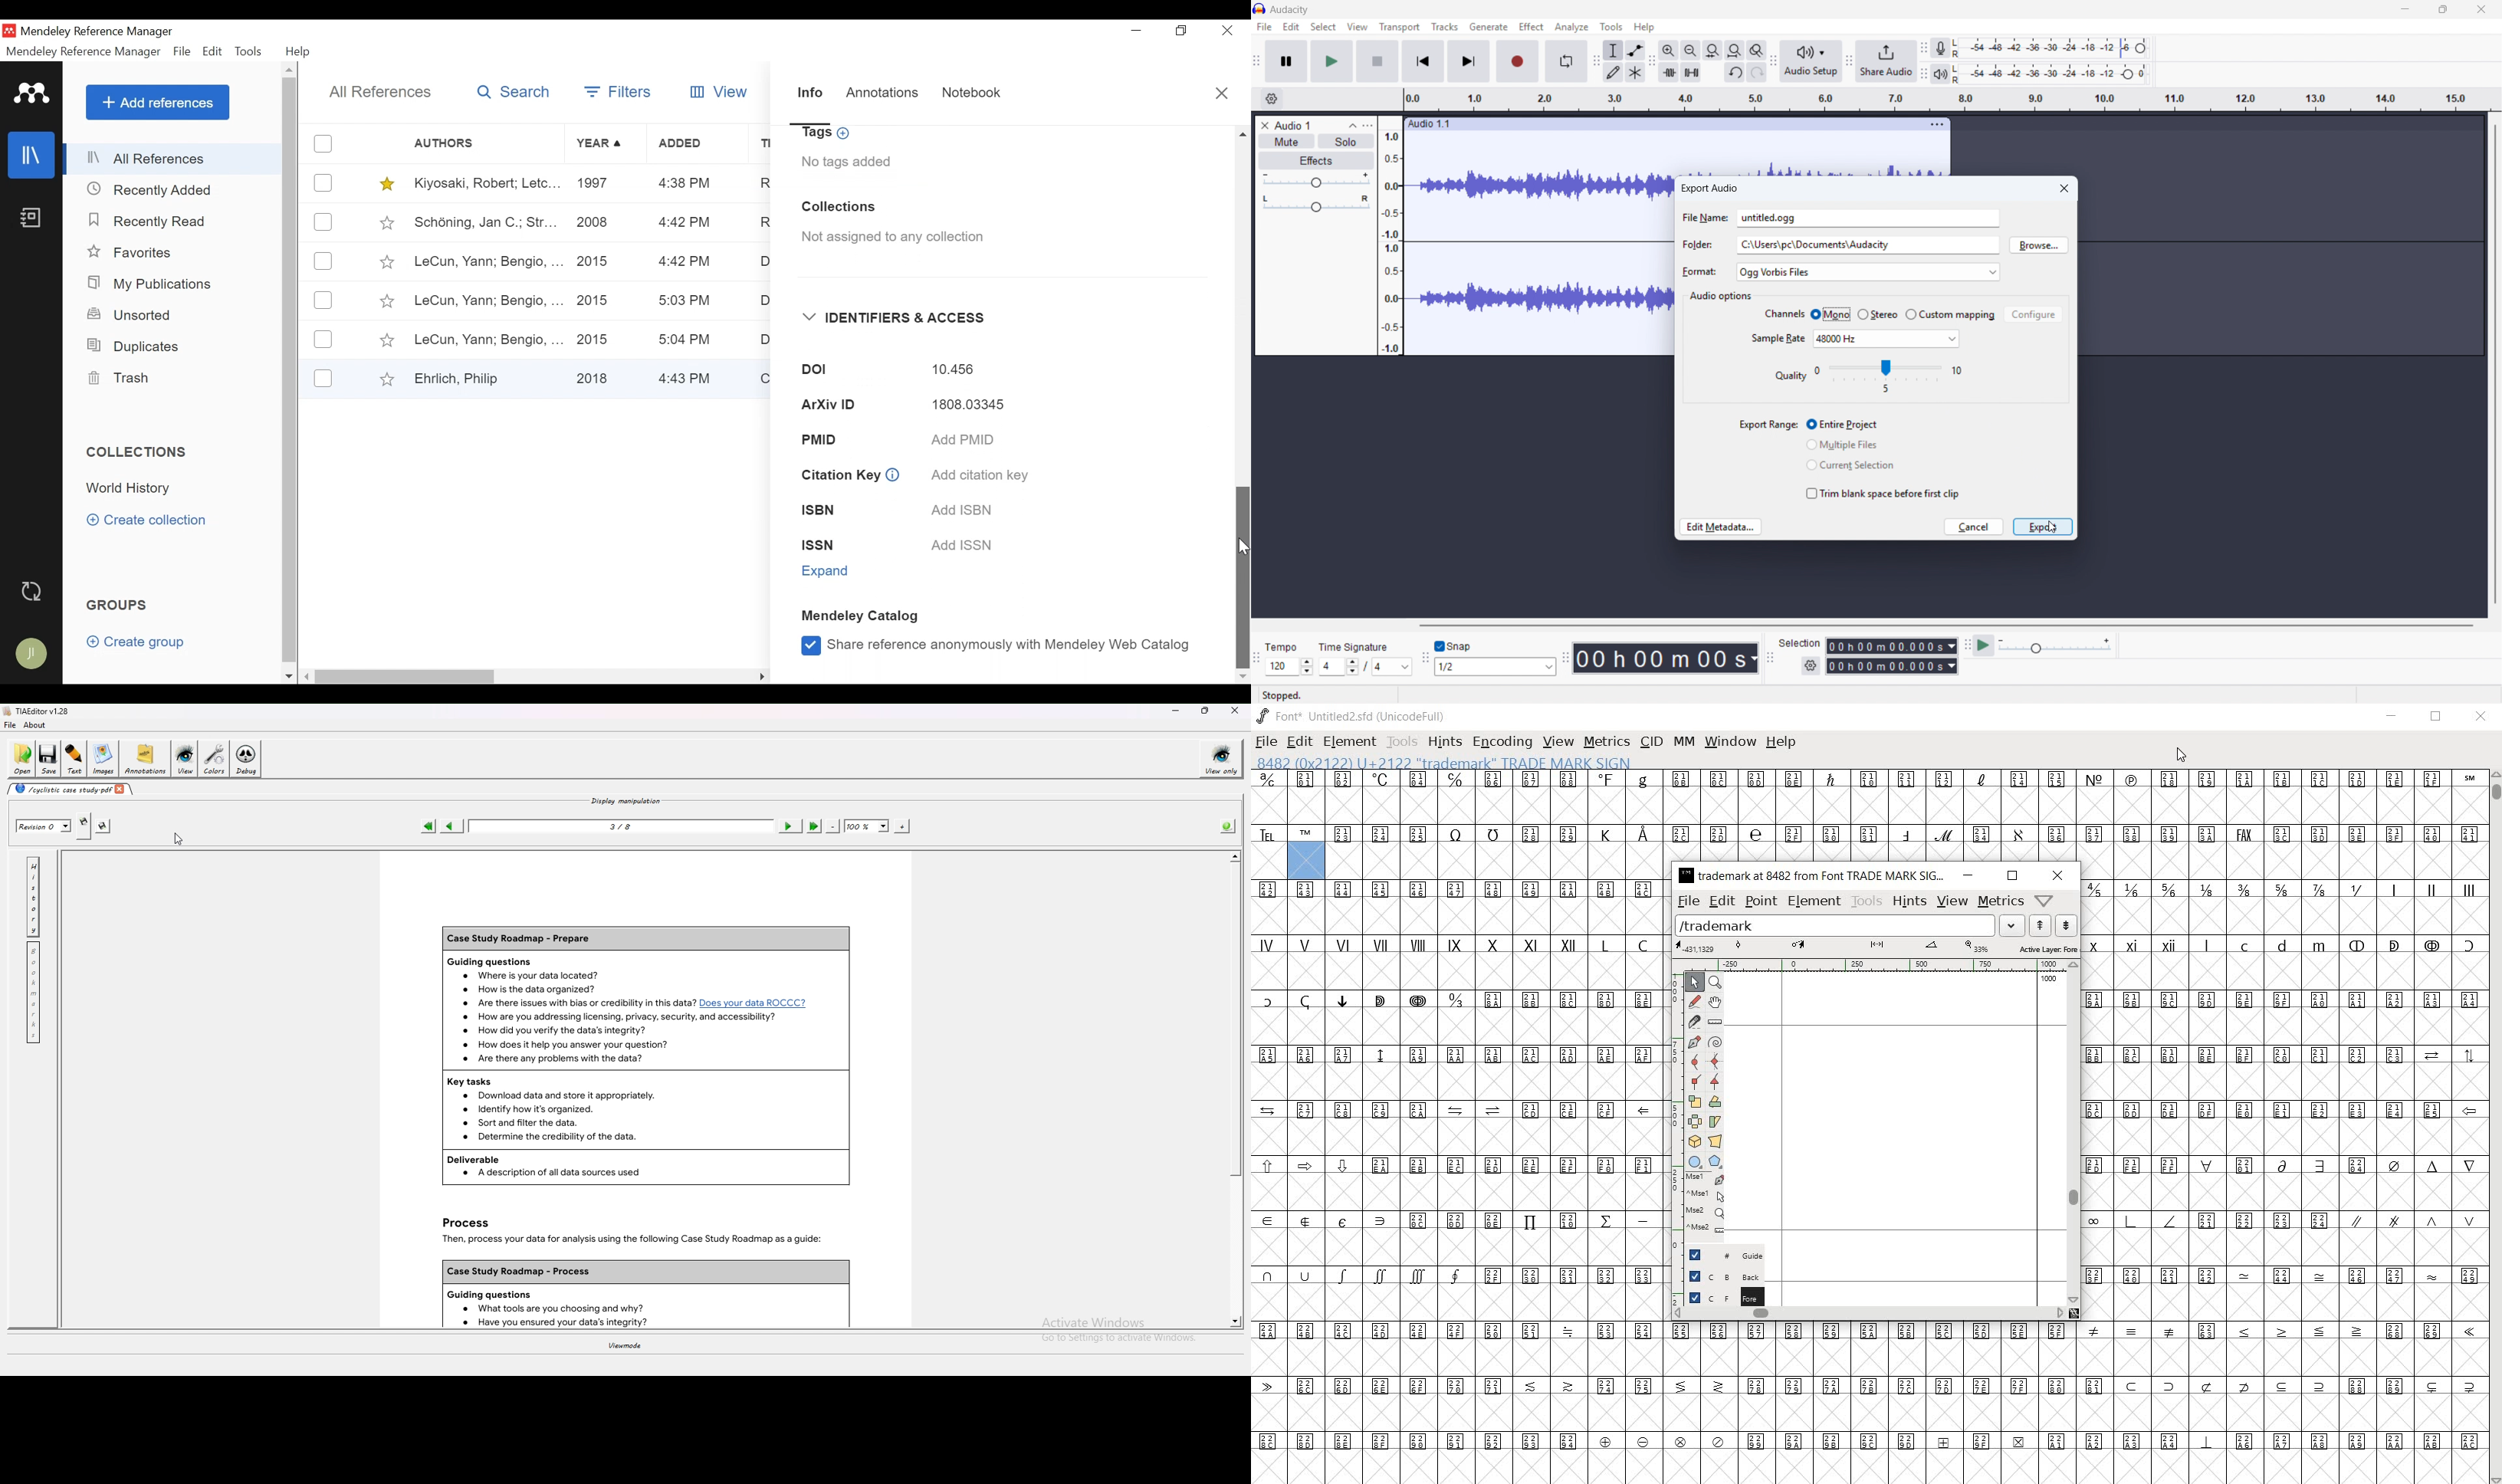 This screenshot has height=1484, width=2520. I want to click on Sync, so click(32, 591).